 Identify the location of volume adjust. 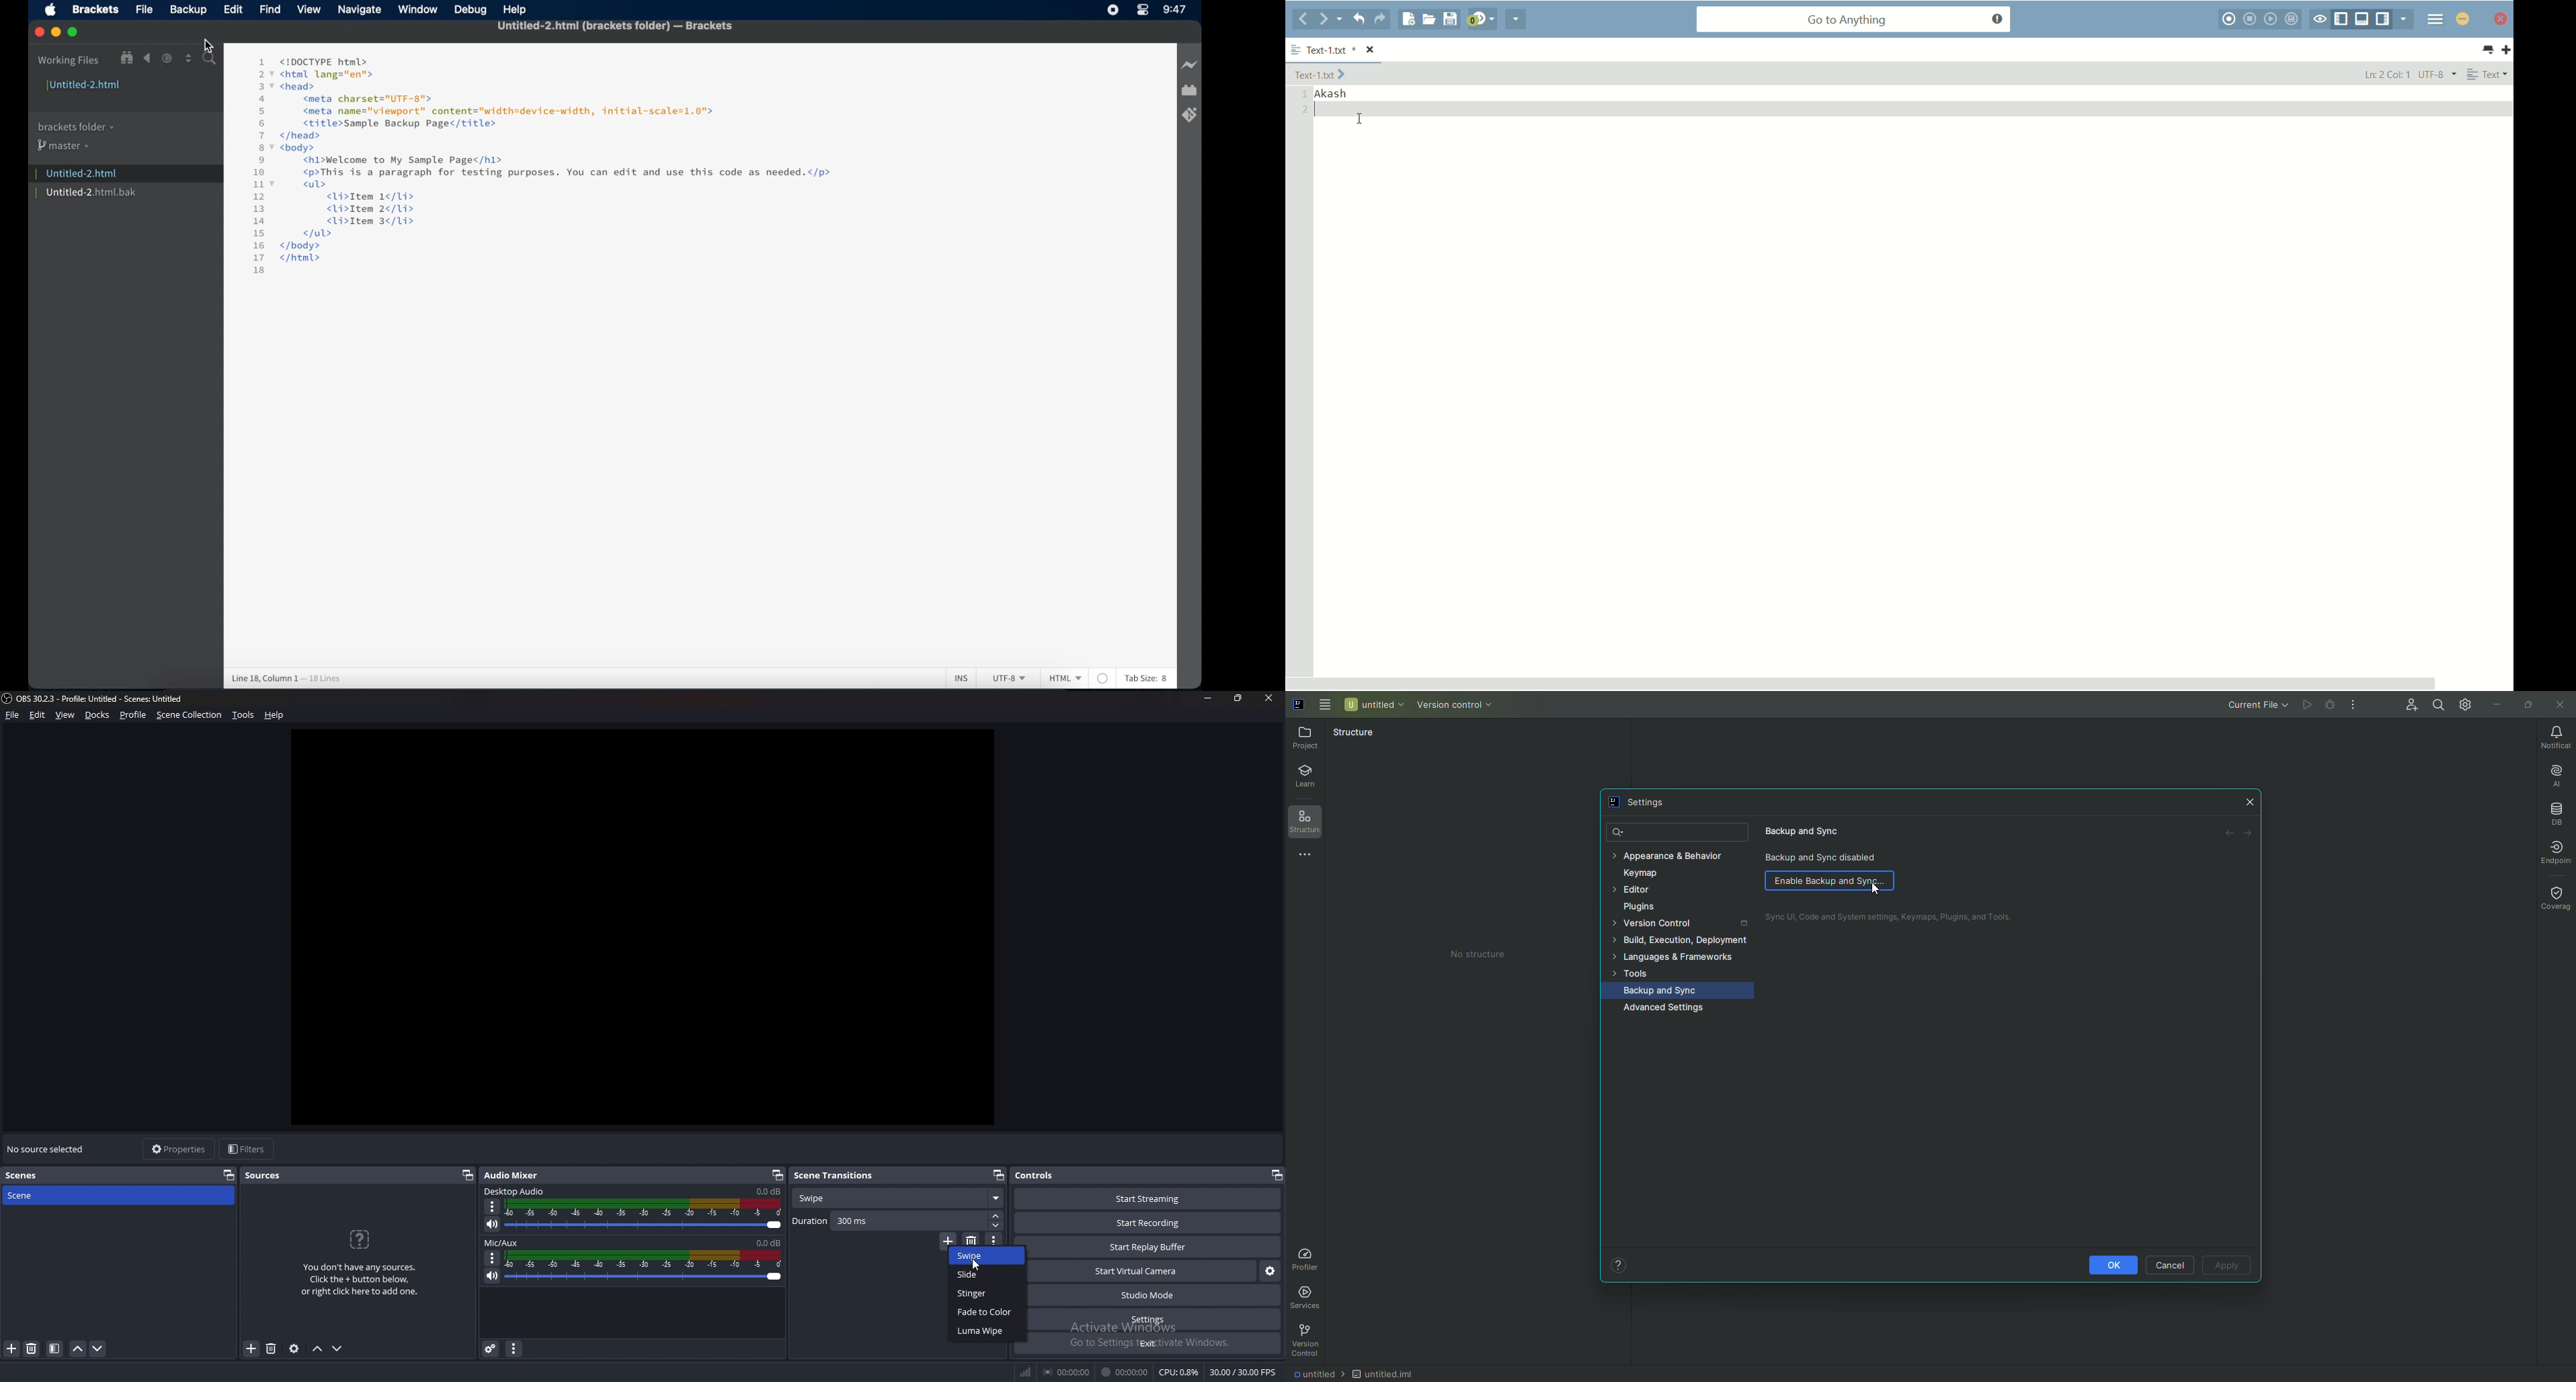
(645, 1215).